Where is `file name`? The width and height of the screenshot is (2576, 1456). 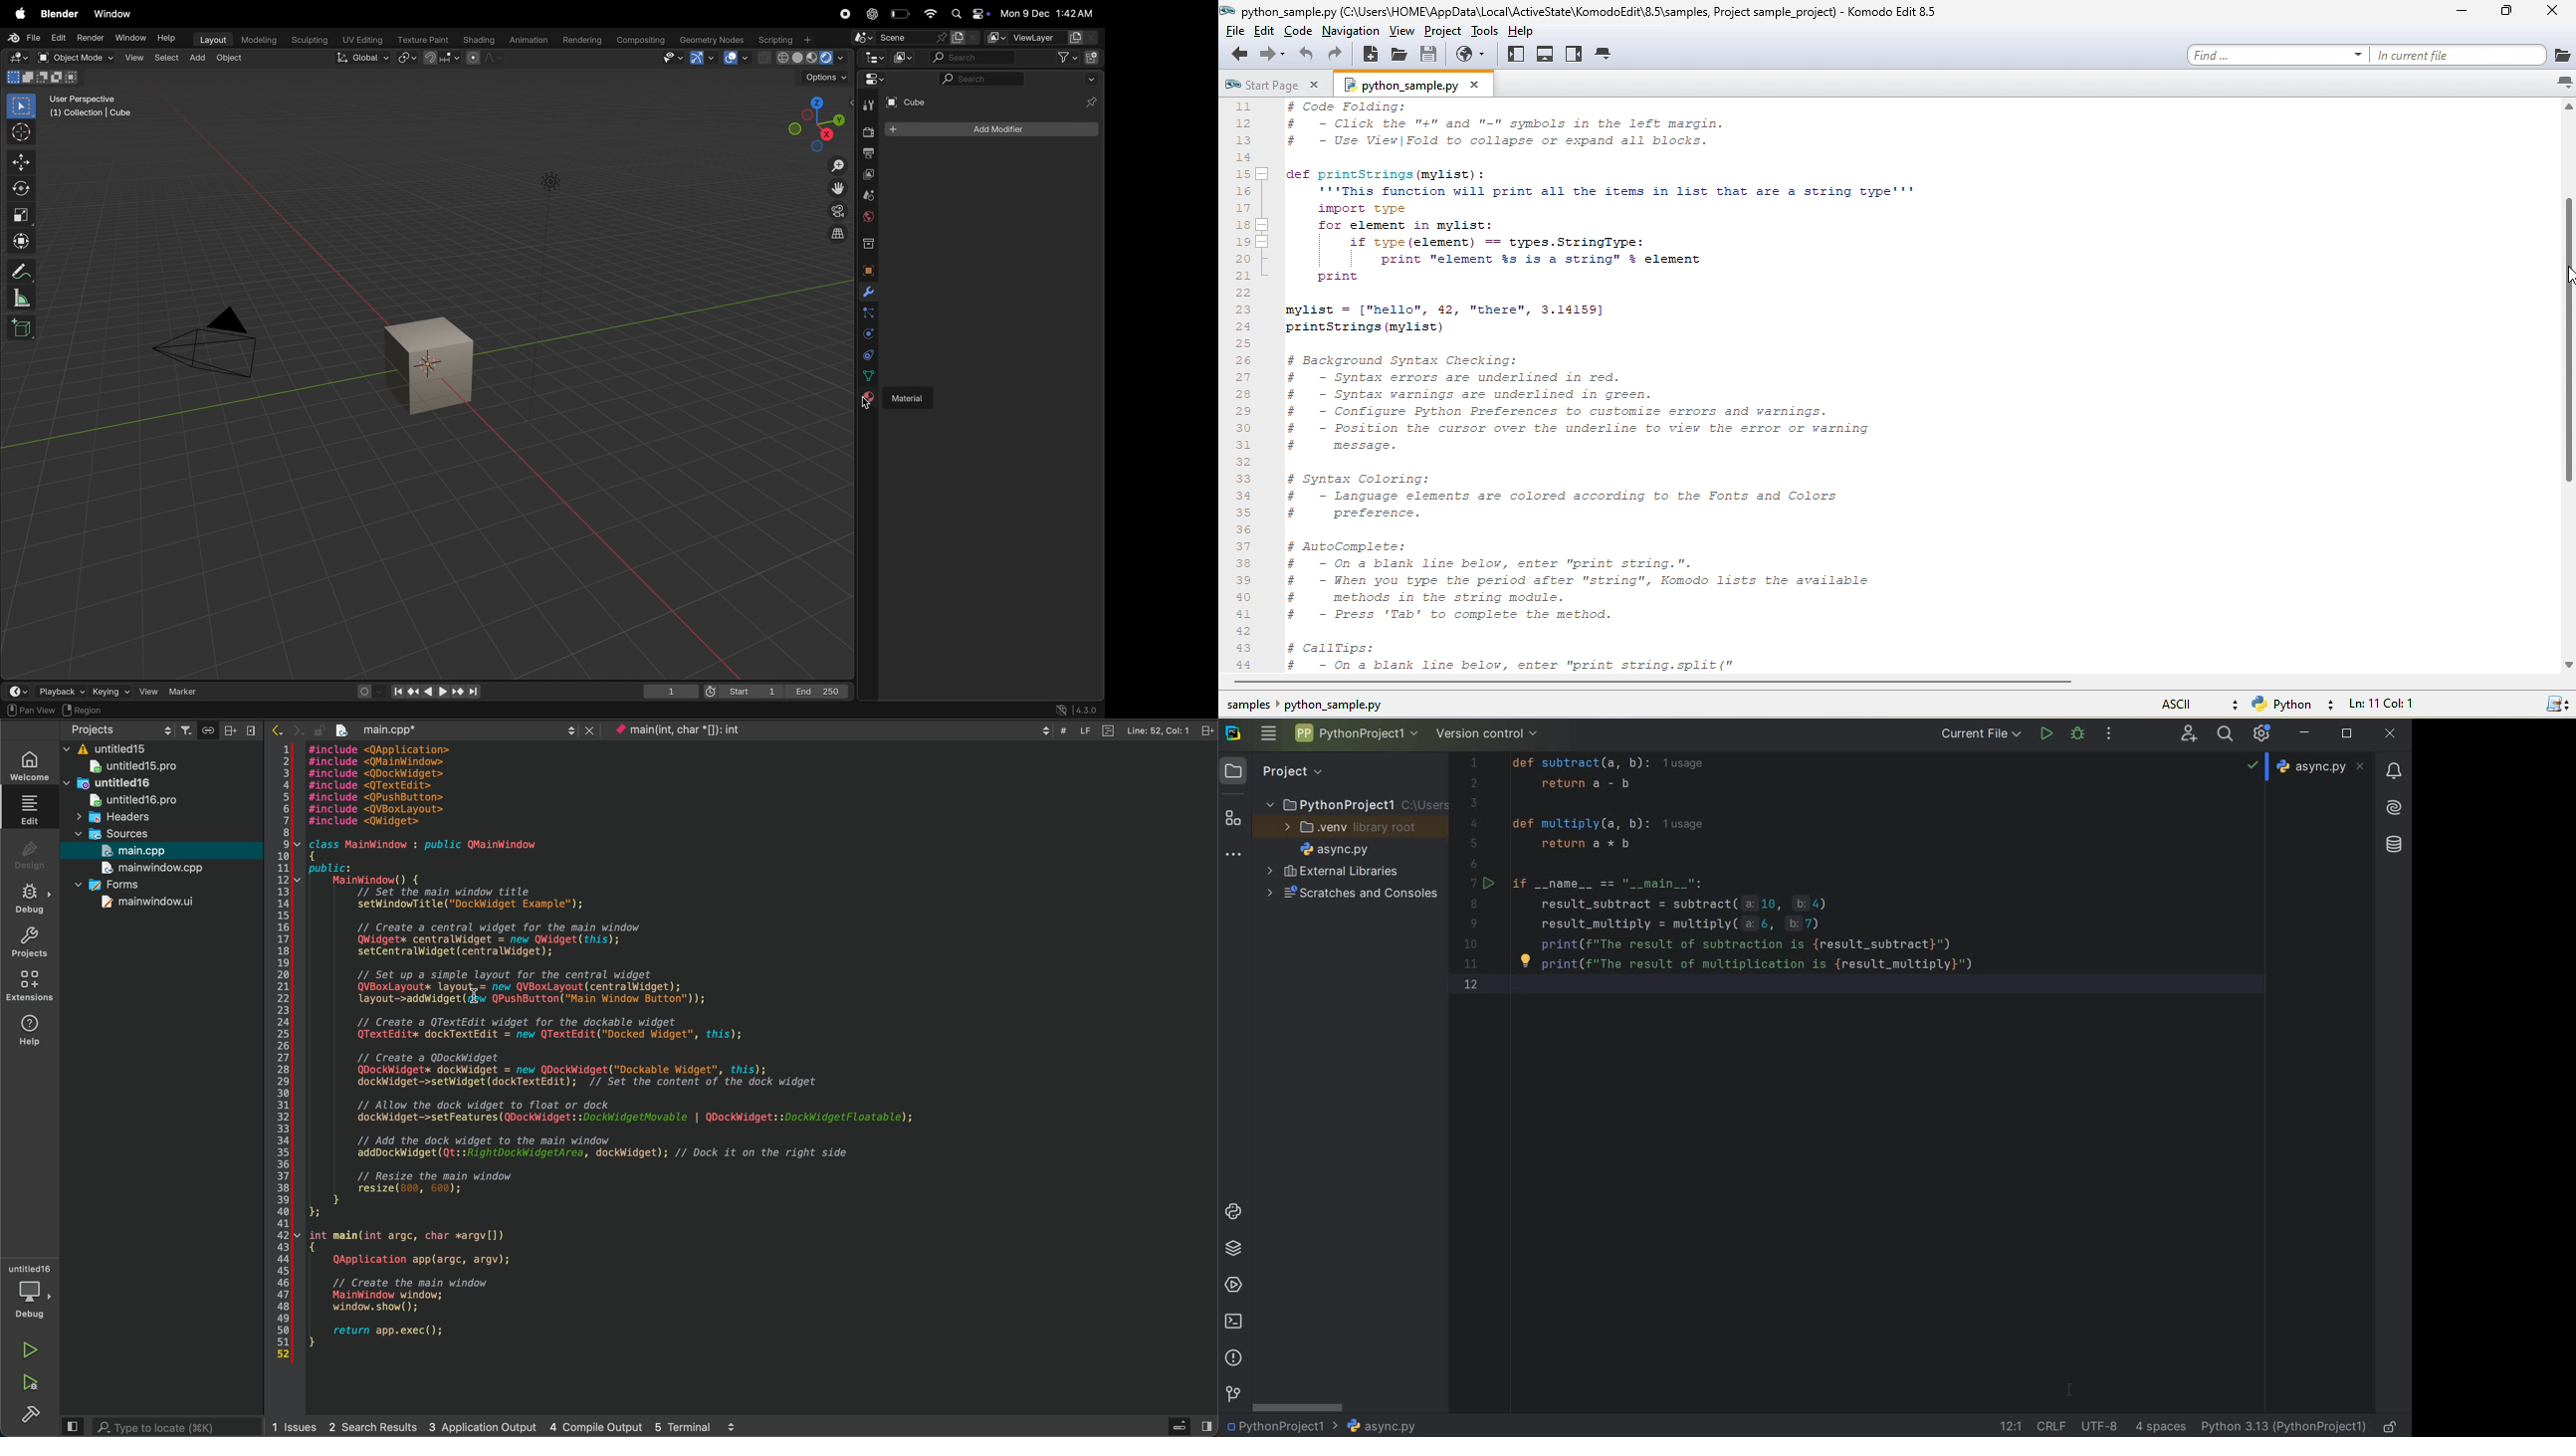
file name is located at coordinates (1384, 1427).